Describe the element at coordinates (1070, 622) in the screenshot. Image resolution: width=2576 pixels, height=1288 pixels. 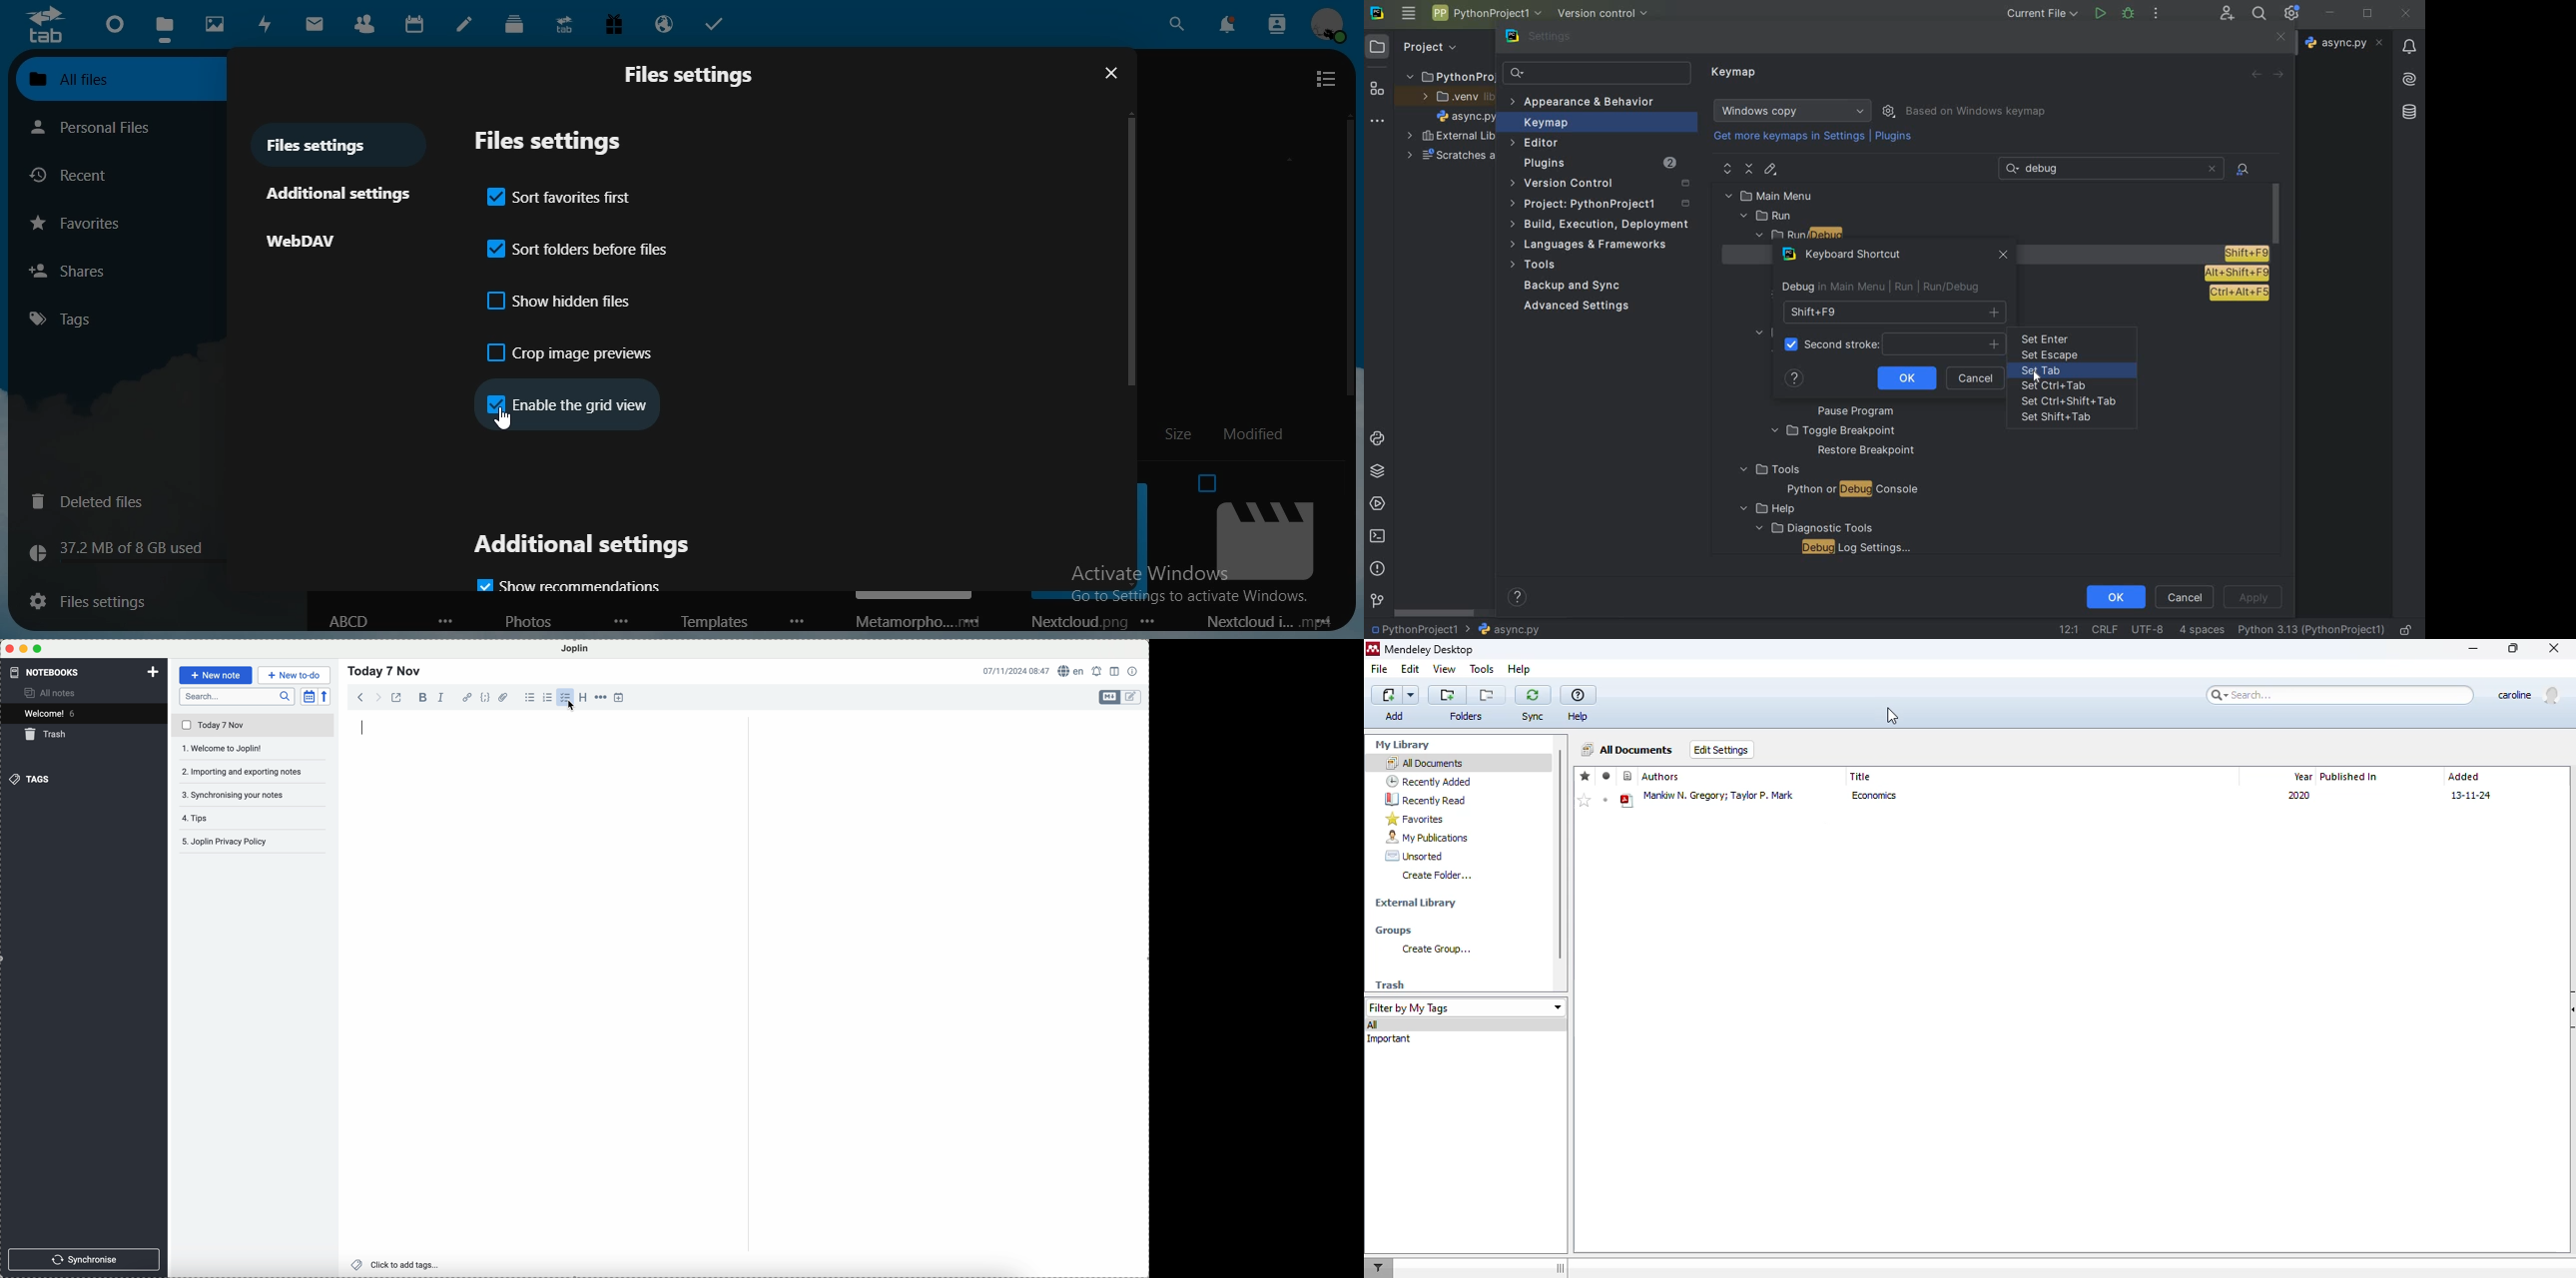
I see `nextcloud` at that location.